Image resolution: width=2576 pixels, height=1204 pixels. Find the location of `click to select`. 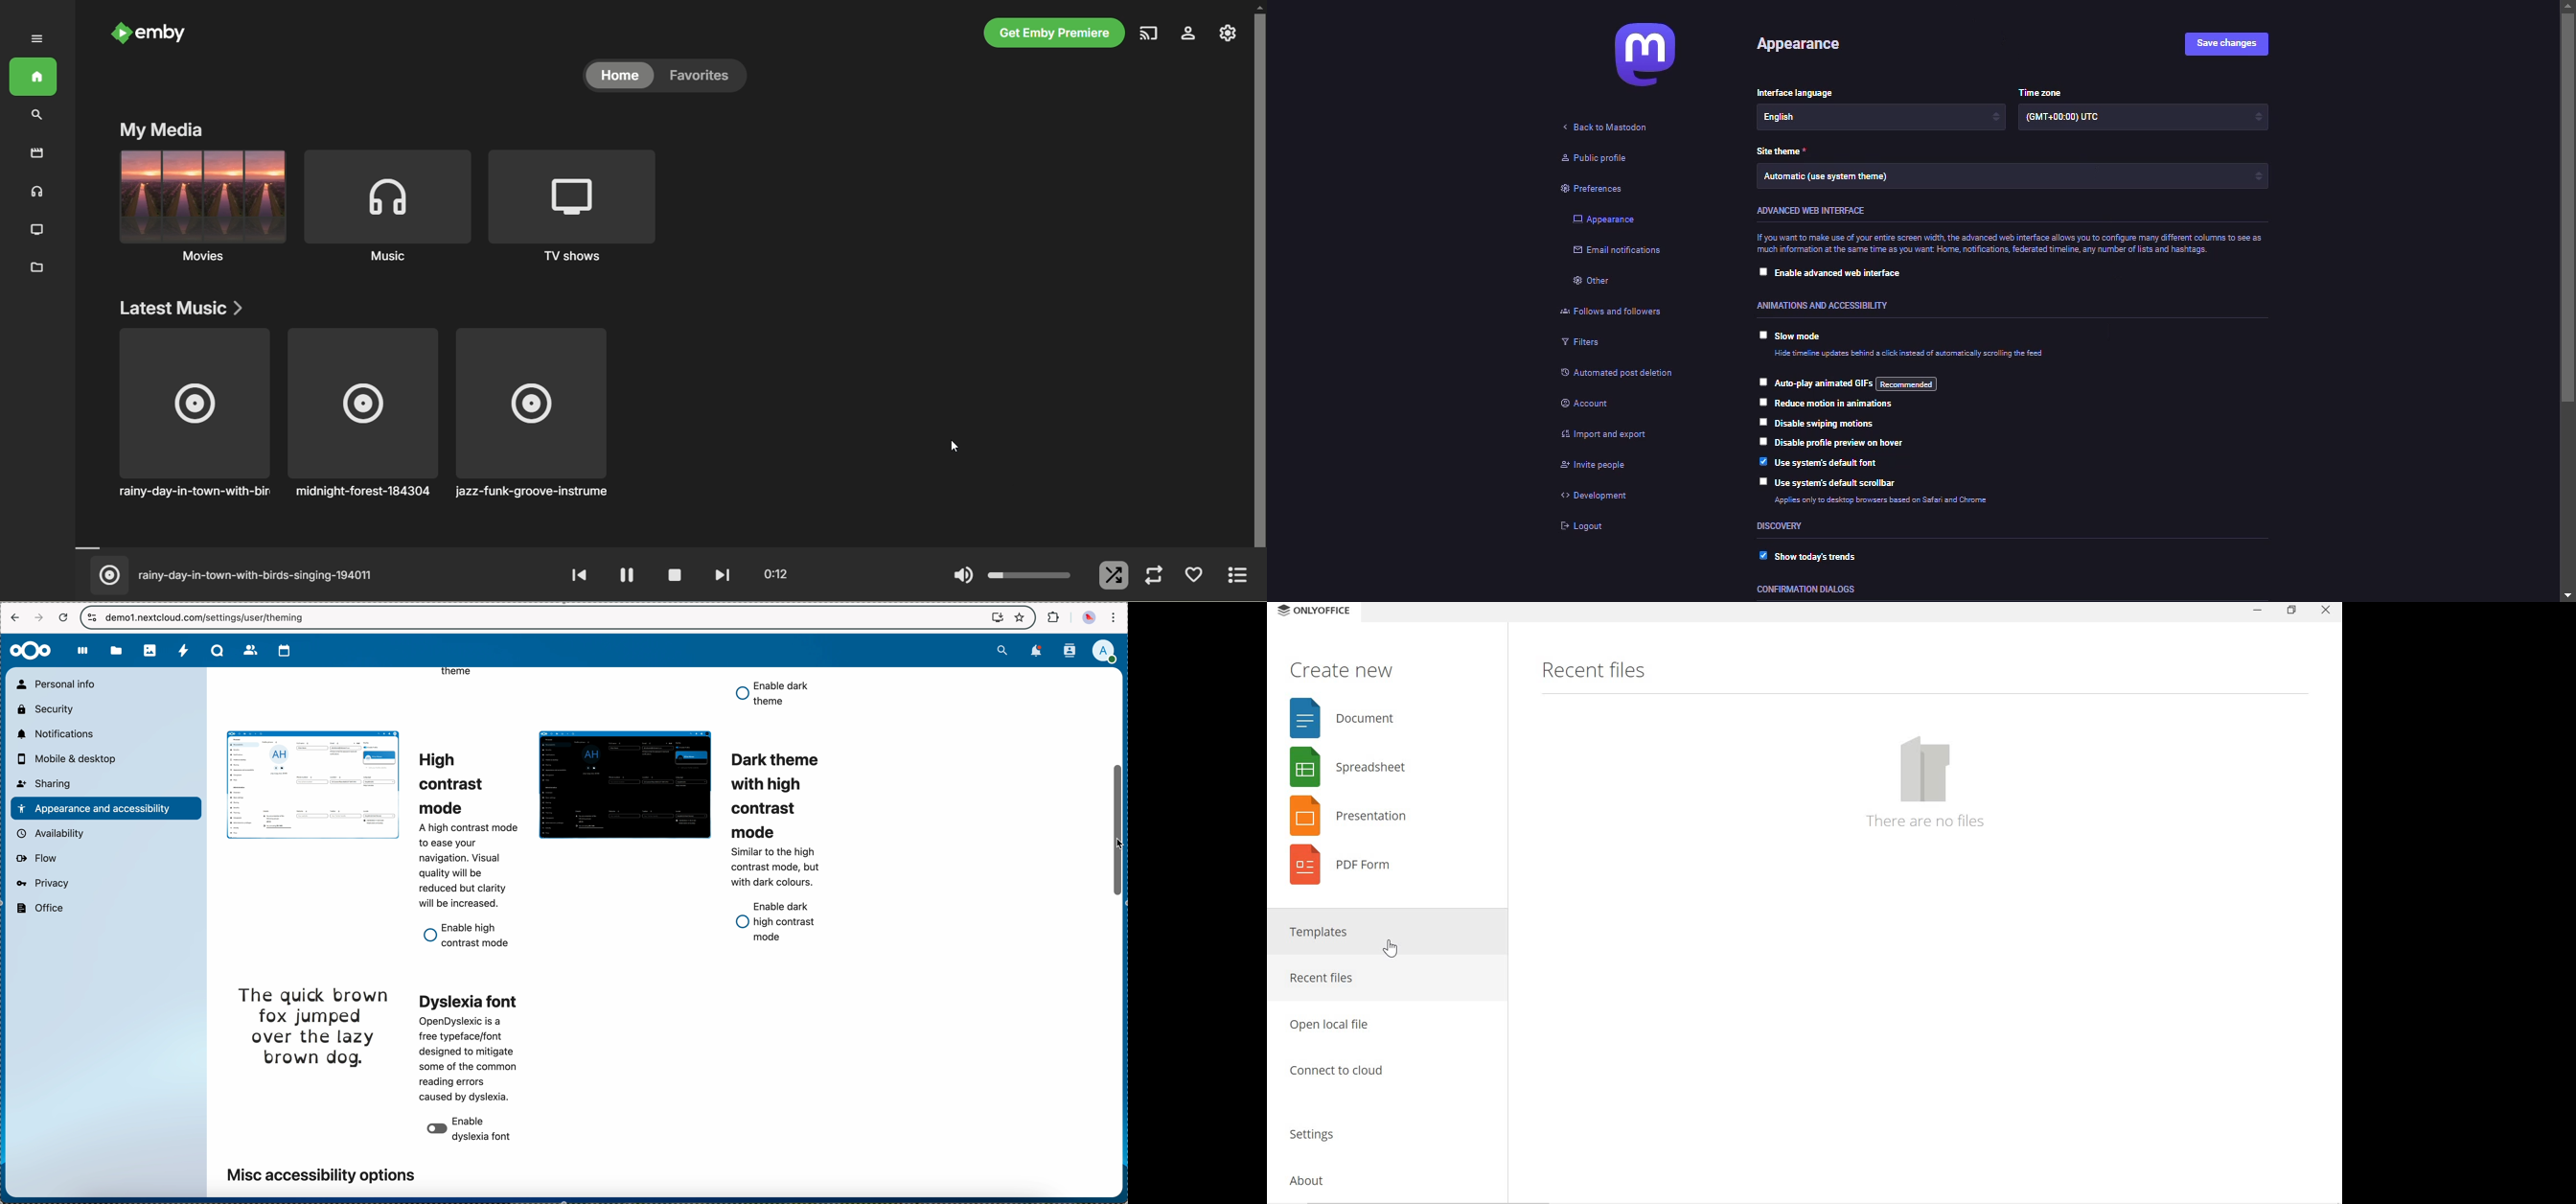

click to select is located at coordinates (1763, 482).